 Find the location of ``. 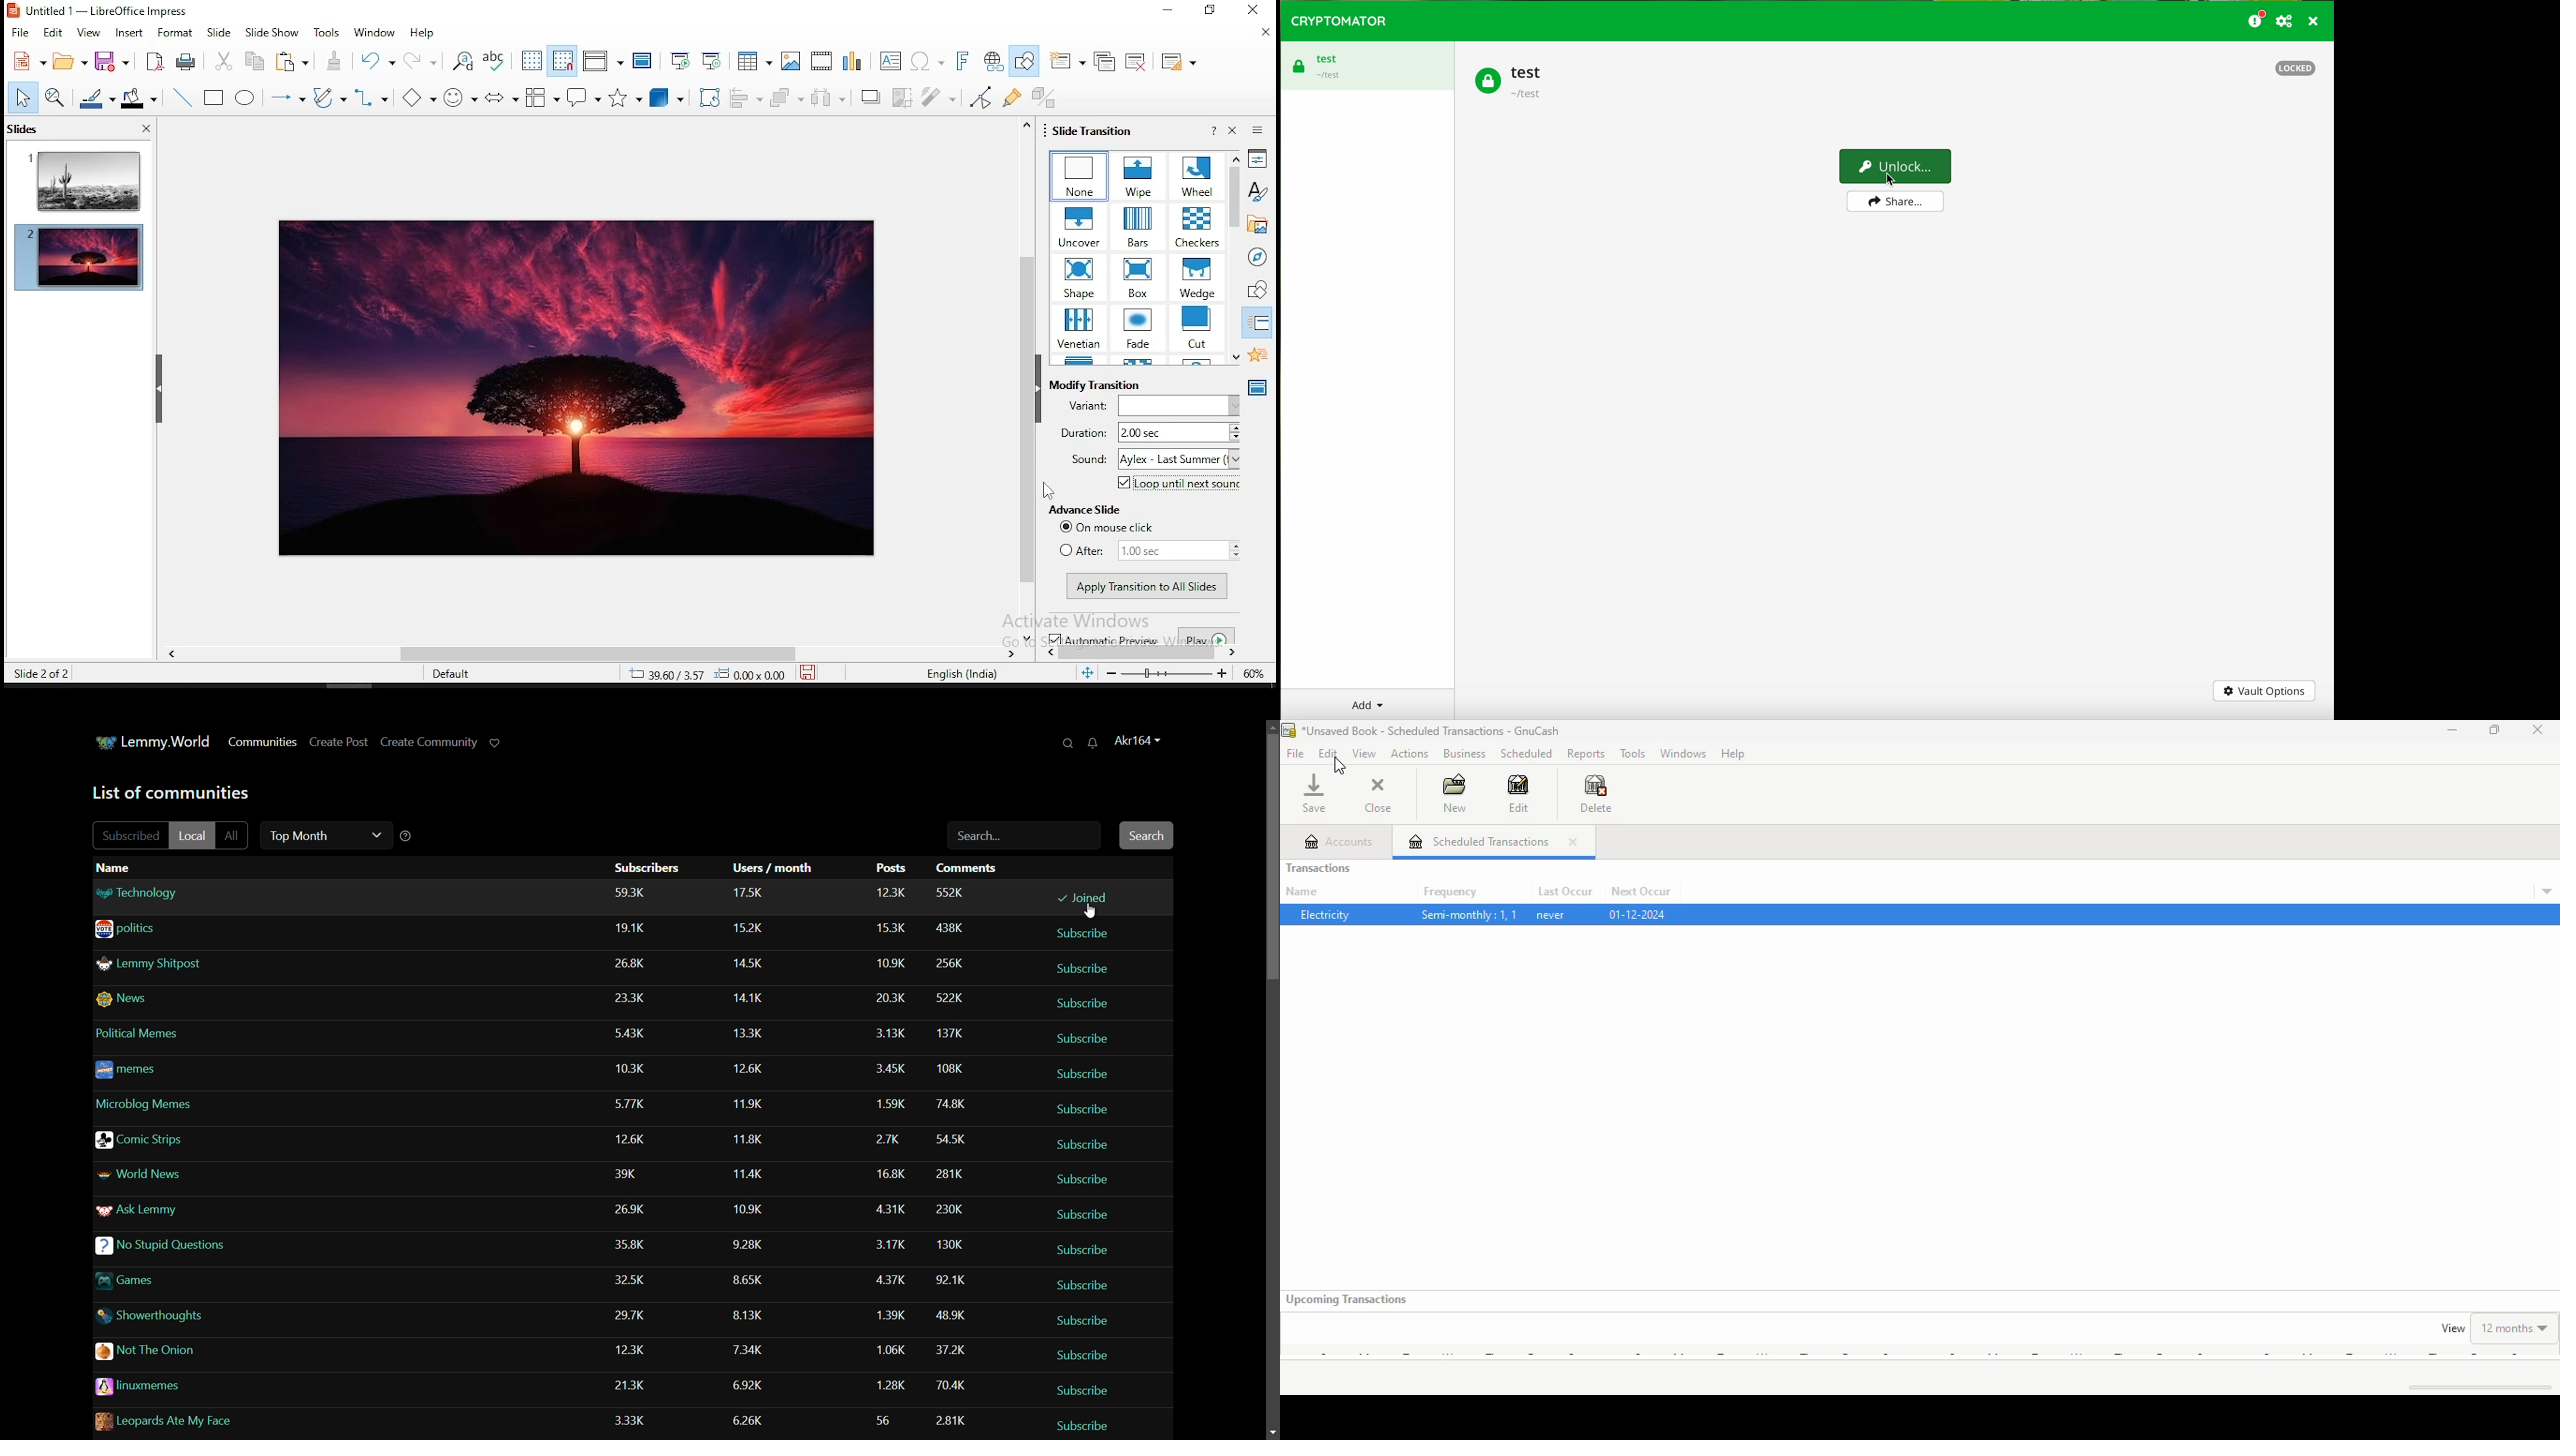

 is located at coordinates (754, 1032).